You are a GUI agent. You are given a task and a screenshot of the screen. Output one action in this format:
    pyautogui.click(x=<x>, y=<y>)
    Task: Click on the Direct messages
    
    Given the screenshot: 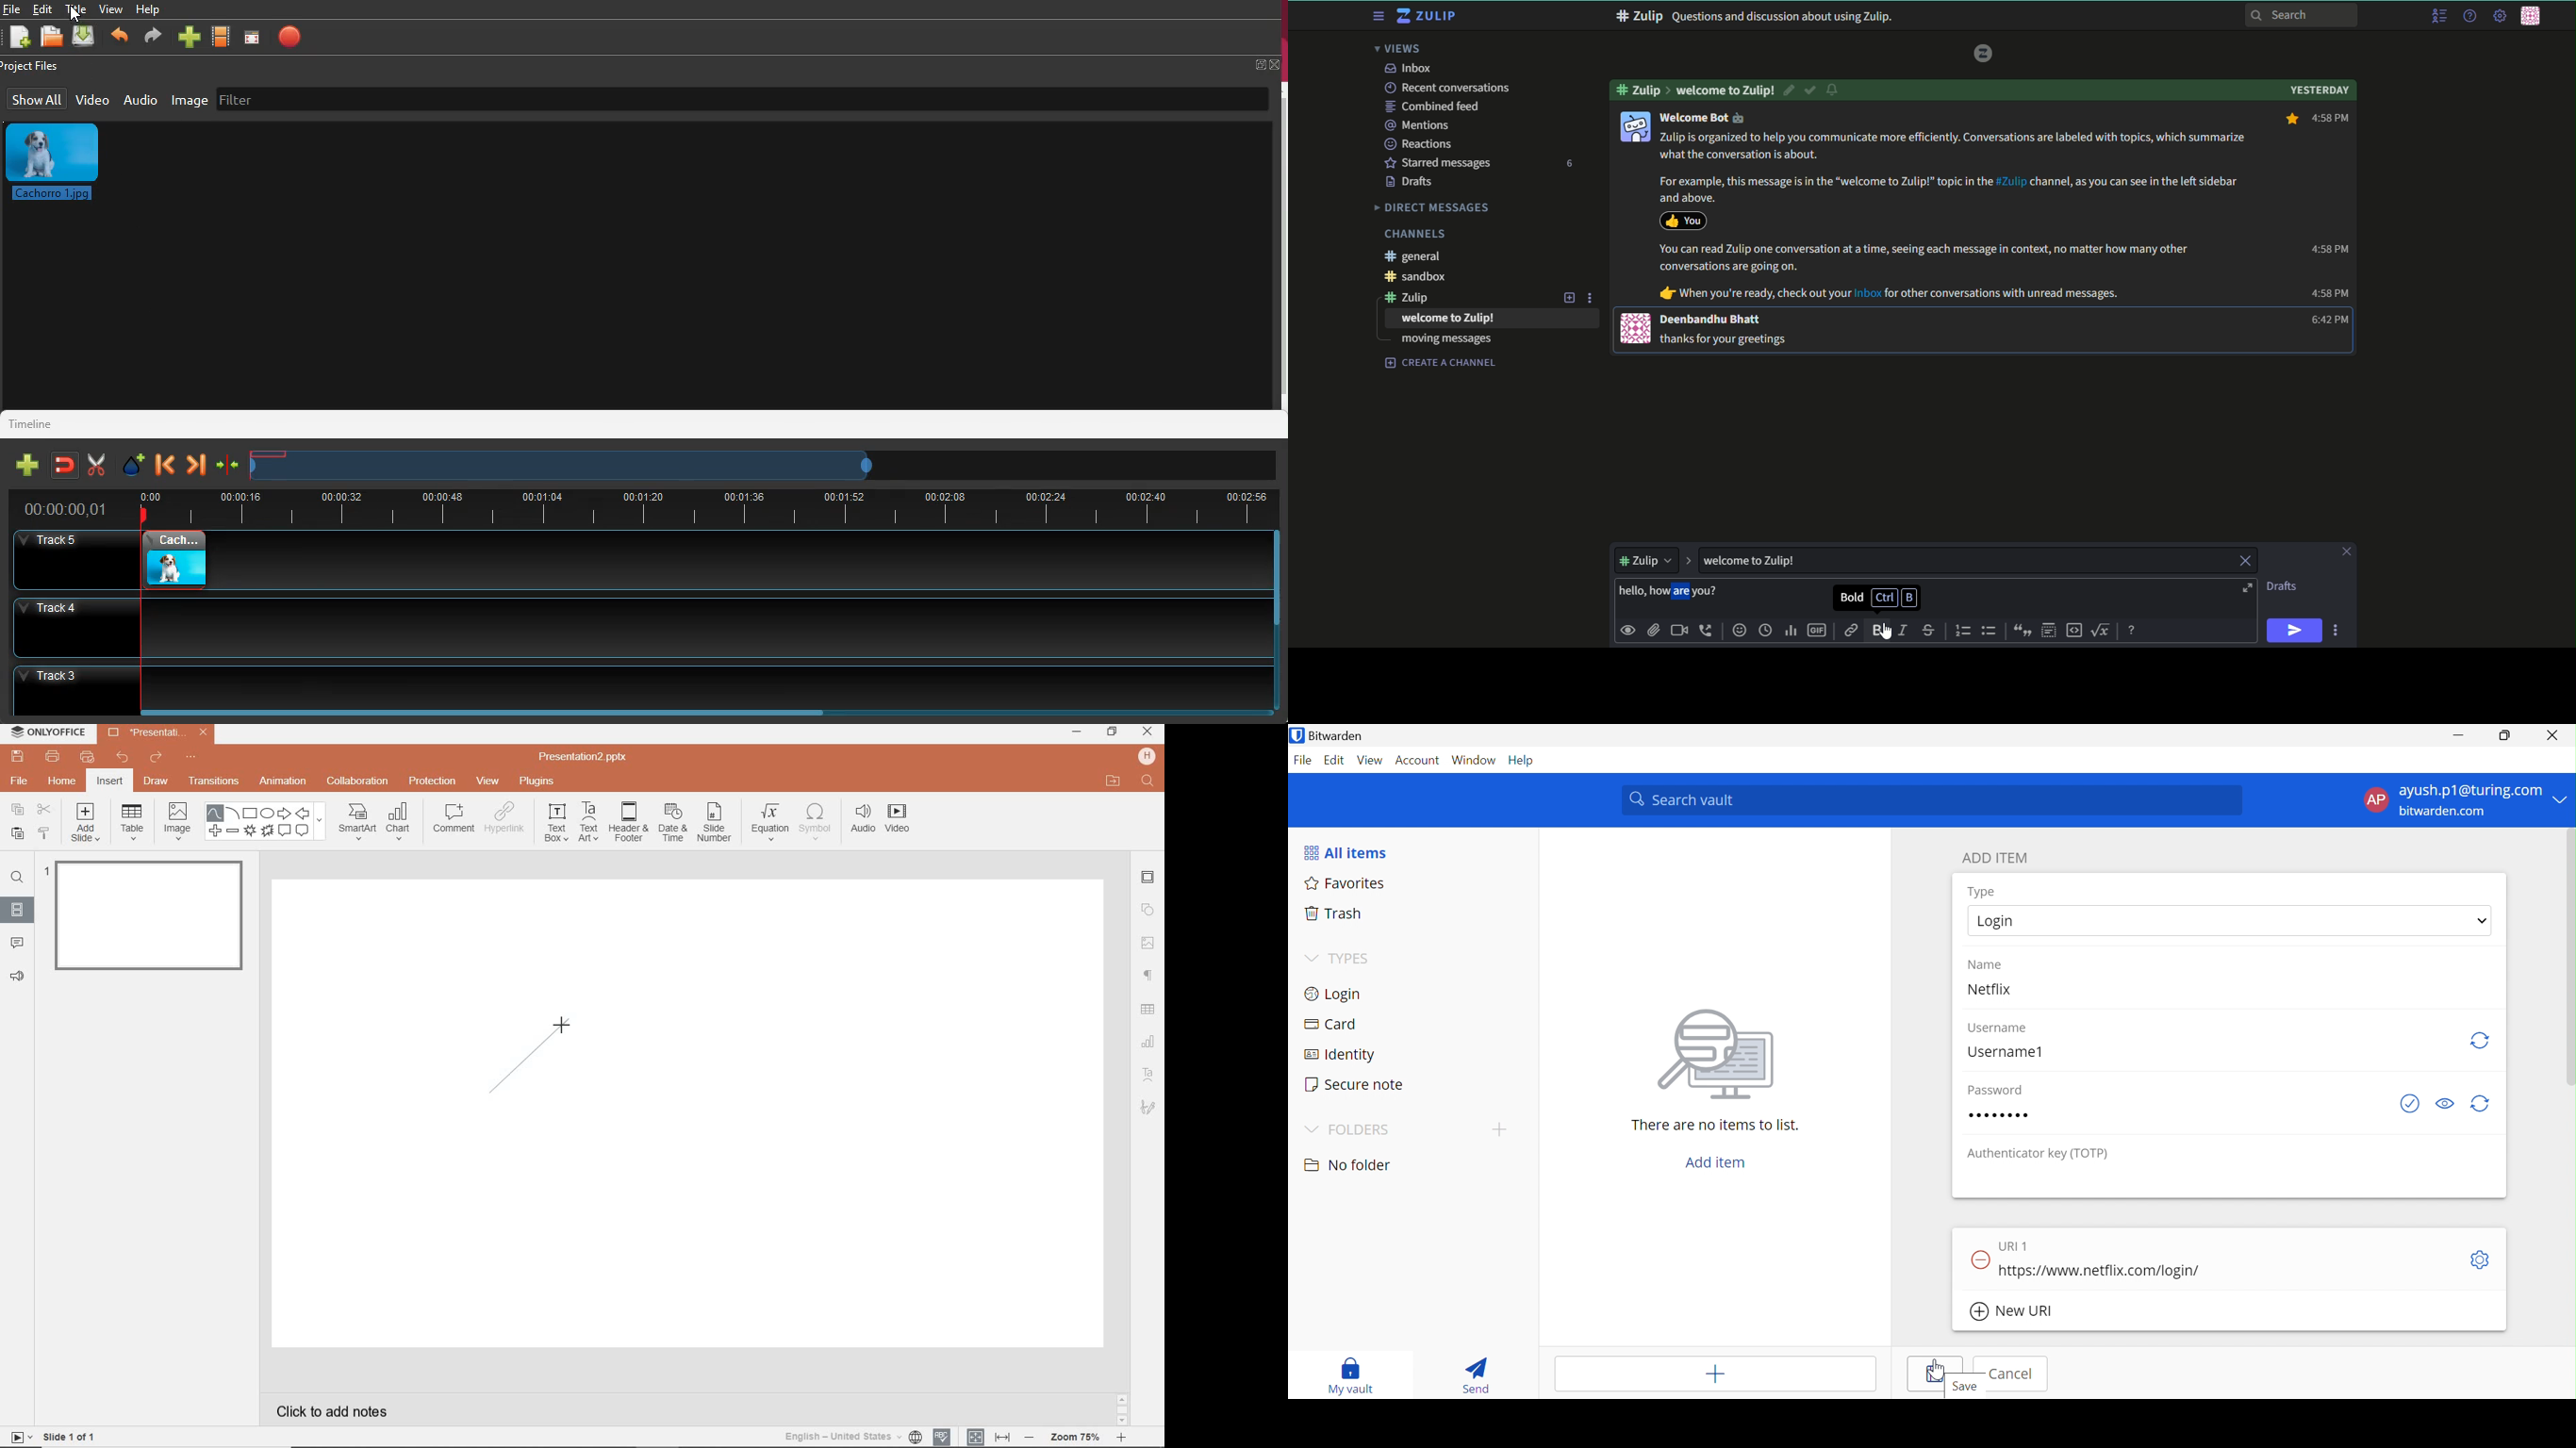 What is the action you would take?
    pyautogui.click(x=1433, y=207)
    